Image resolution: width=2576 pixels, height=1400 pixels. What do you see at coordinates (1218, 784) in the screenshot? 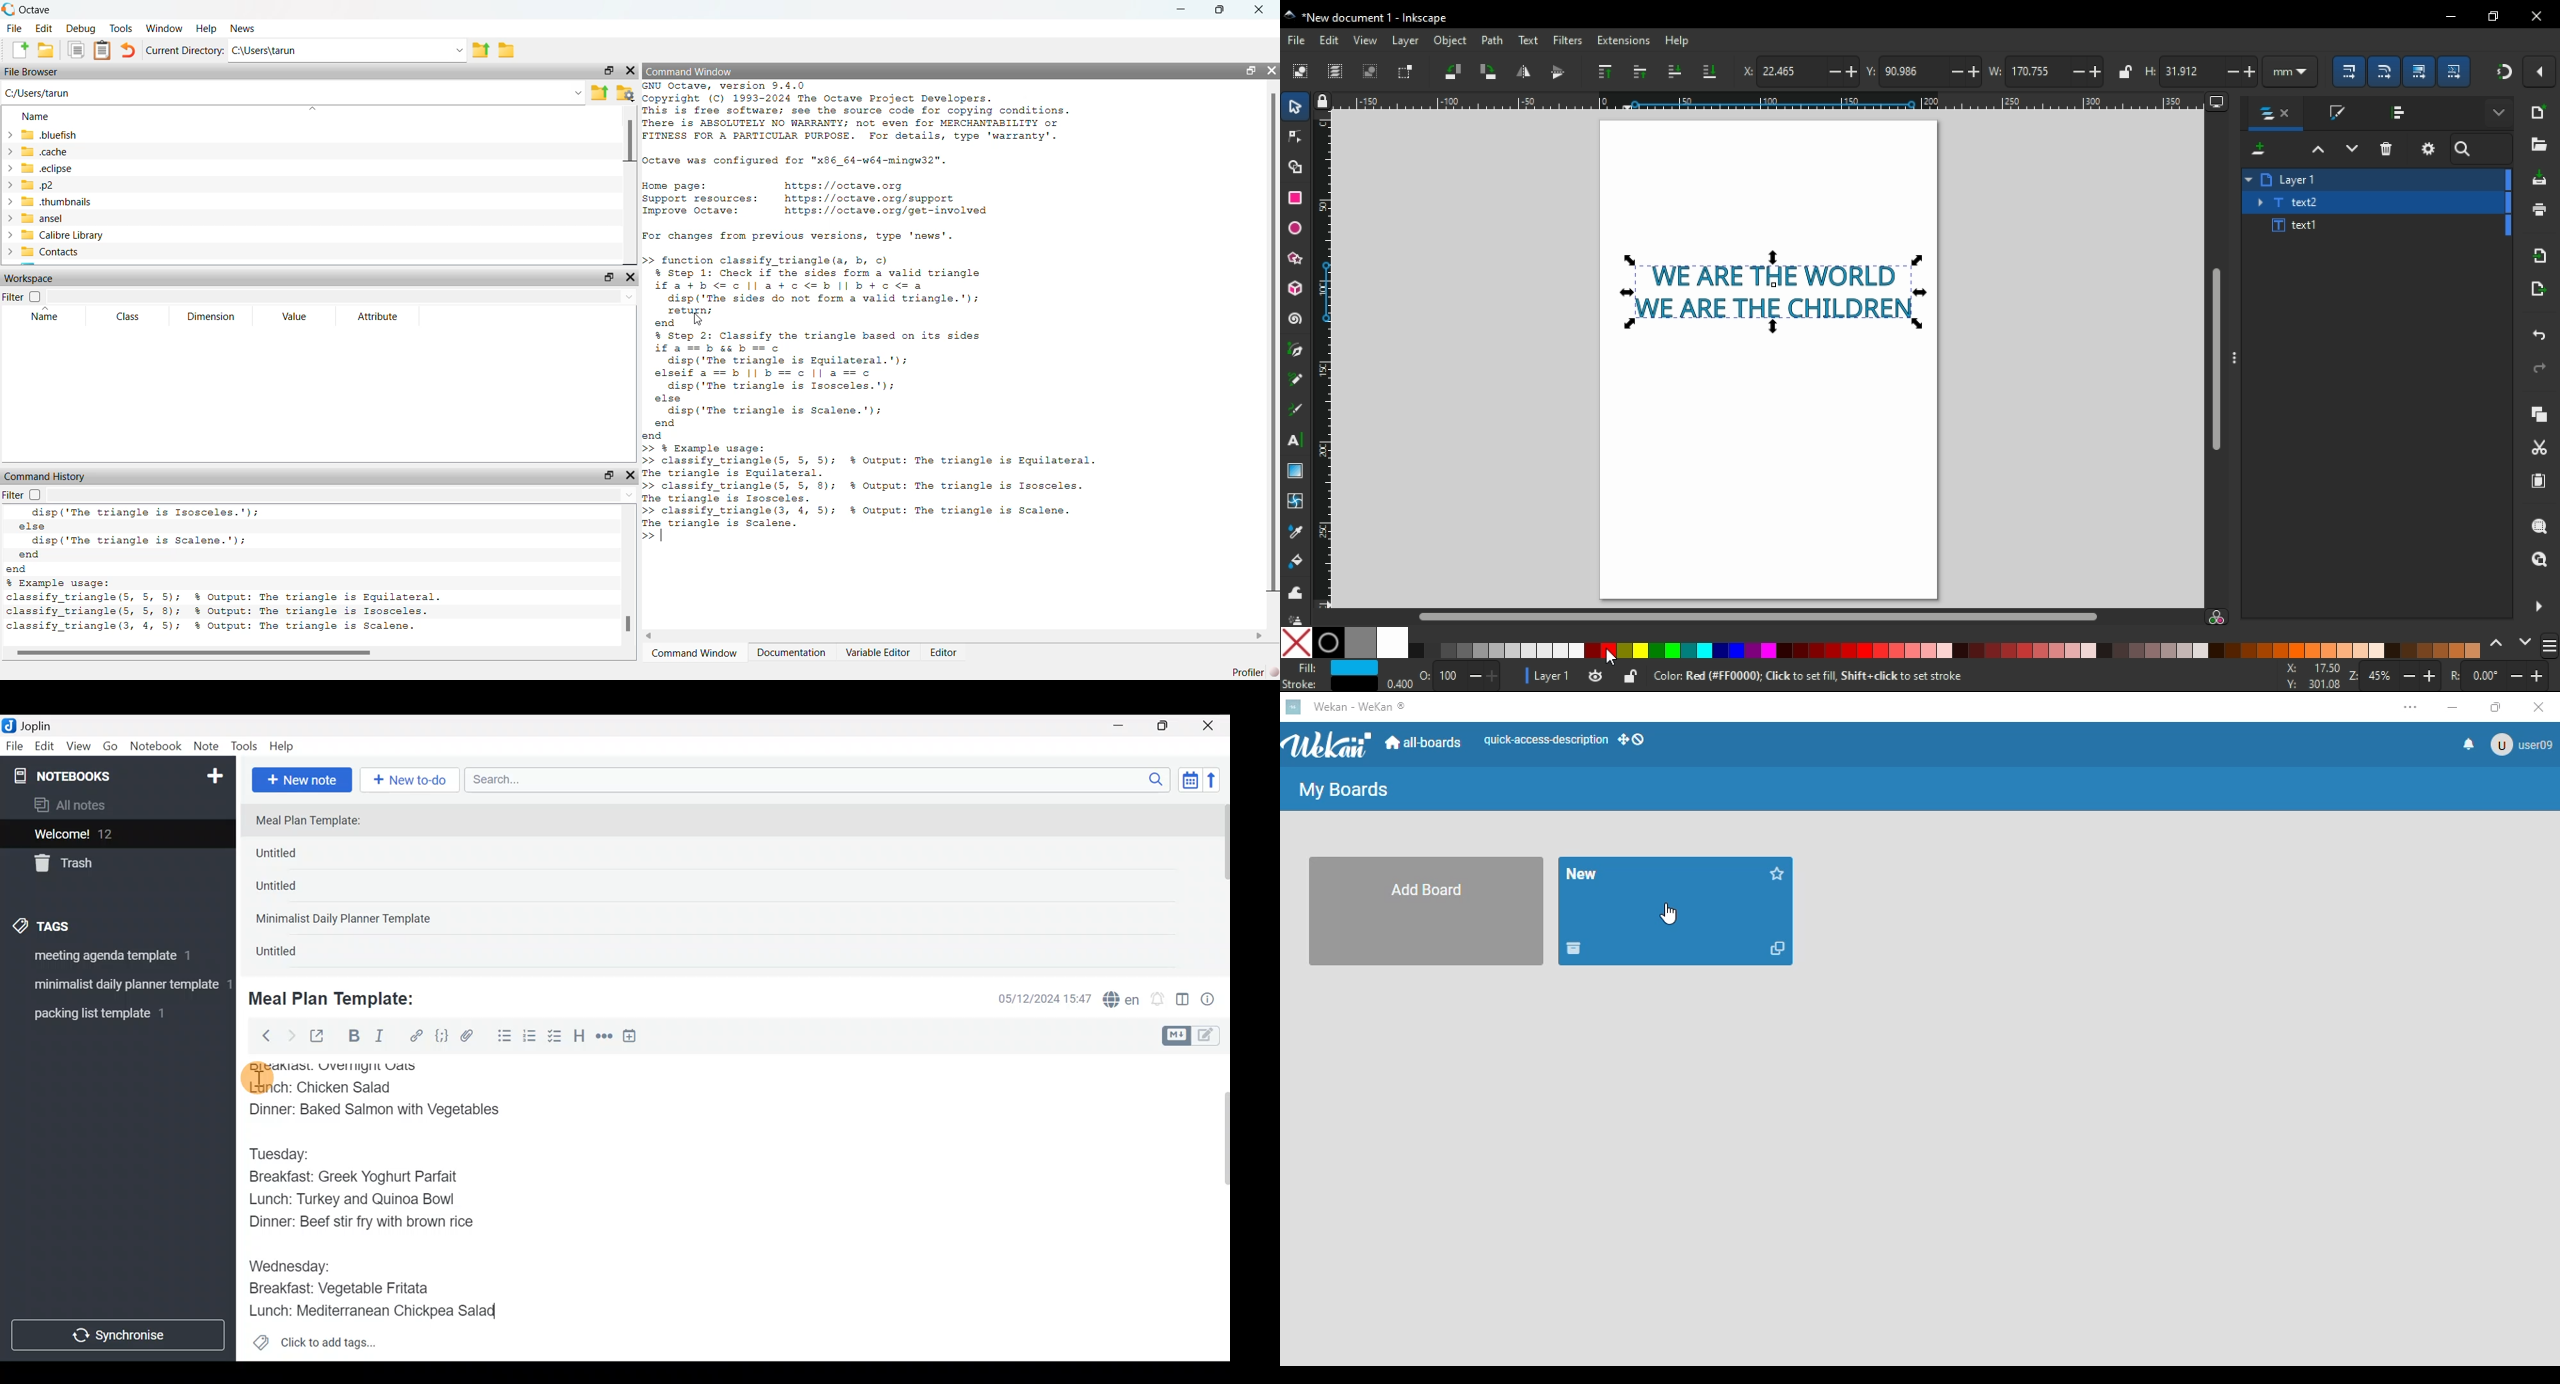
I see `Reverse sort` at bounding box center [1218, 784].